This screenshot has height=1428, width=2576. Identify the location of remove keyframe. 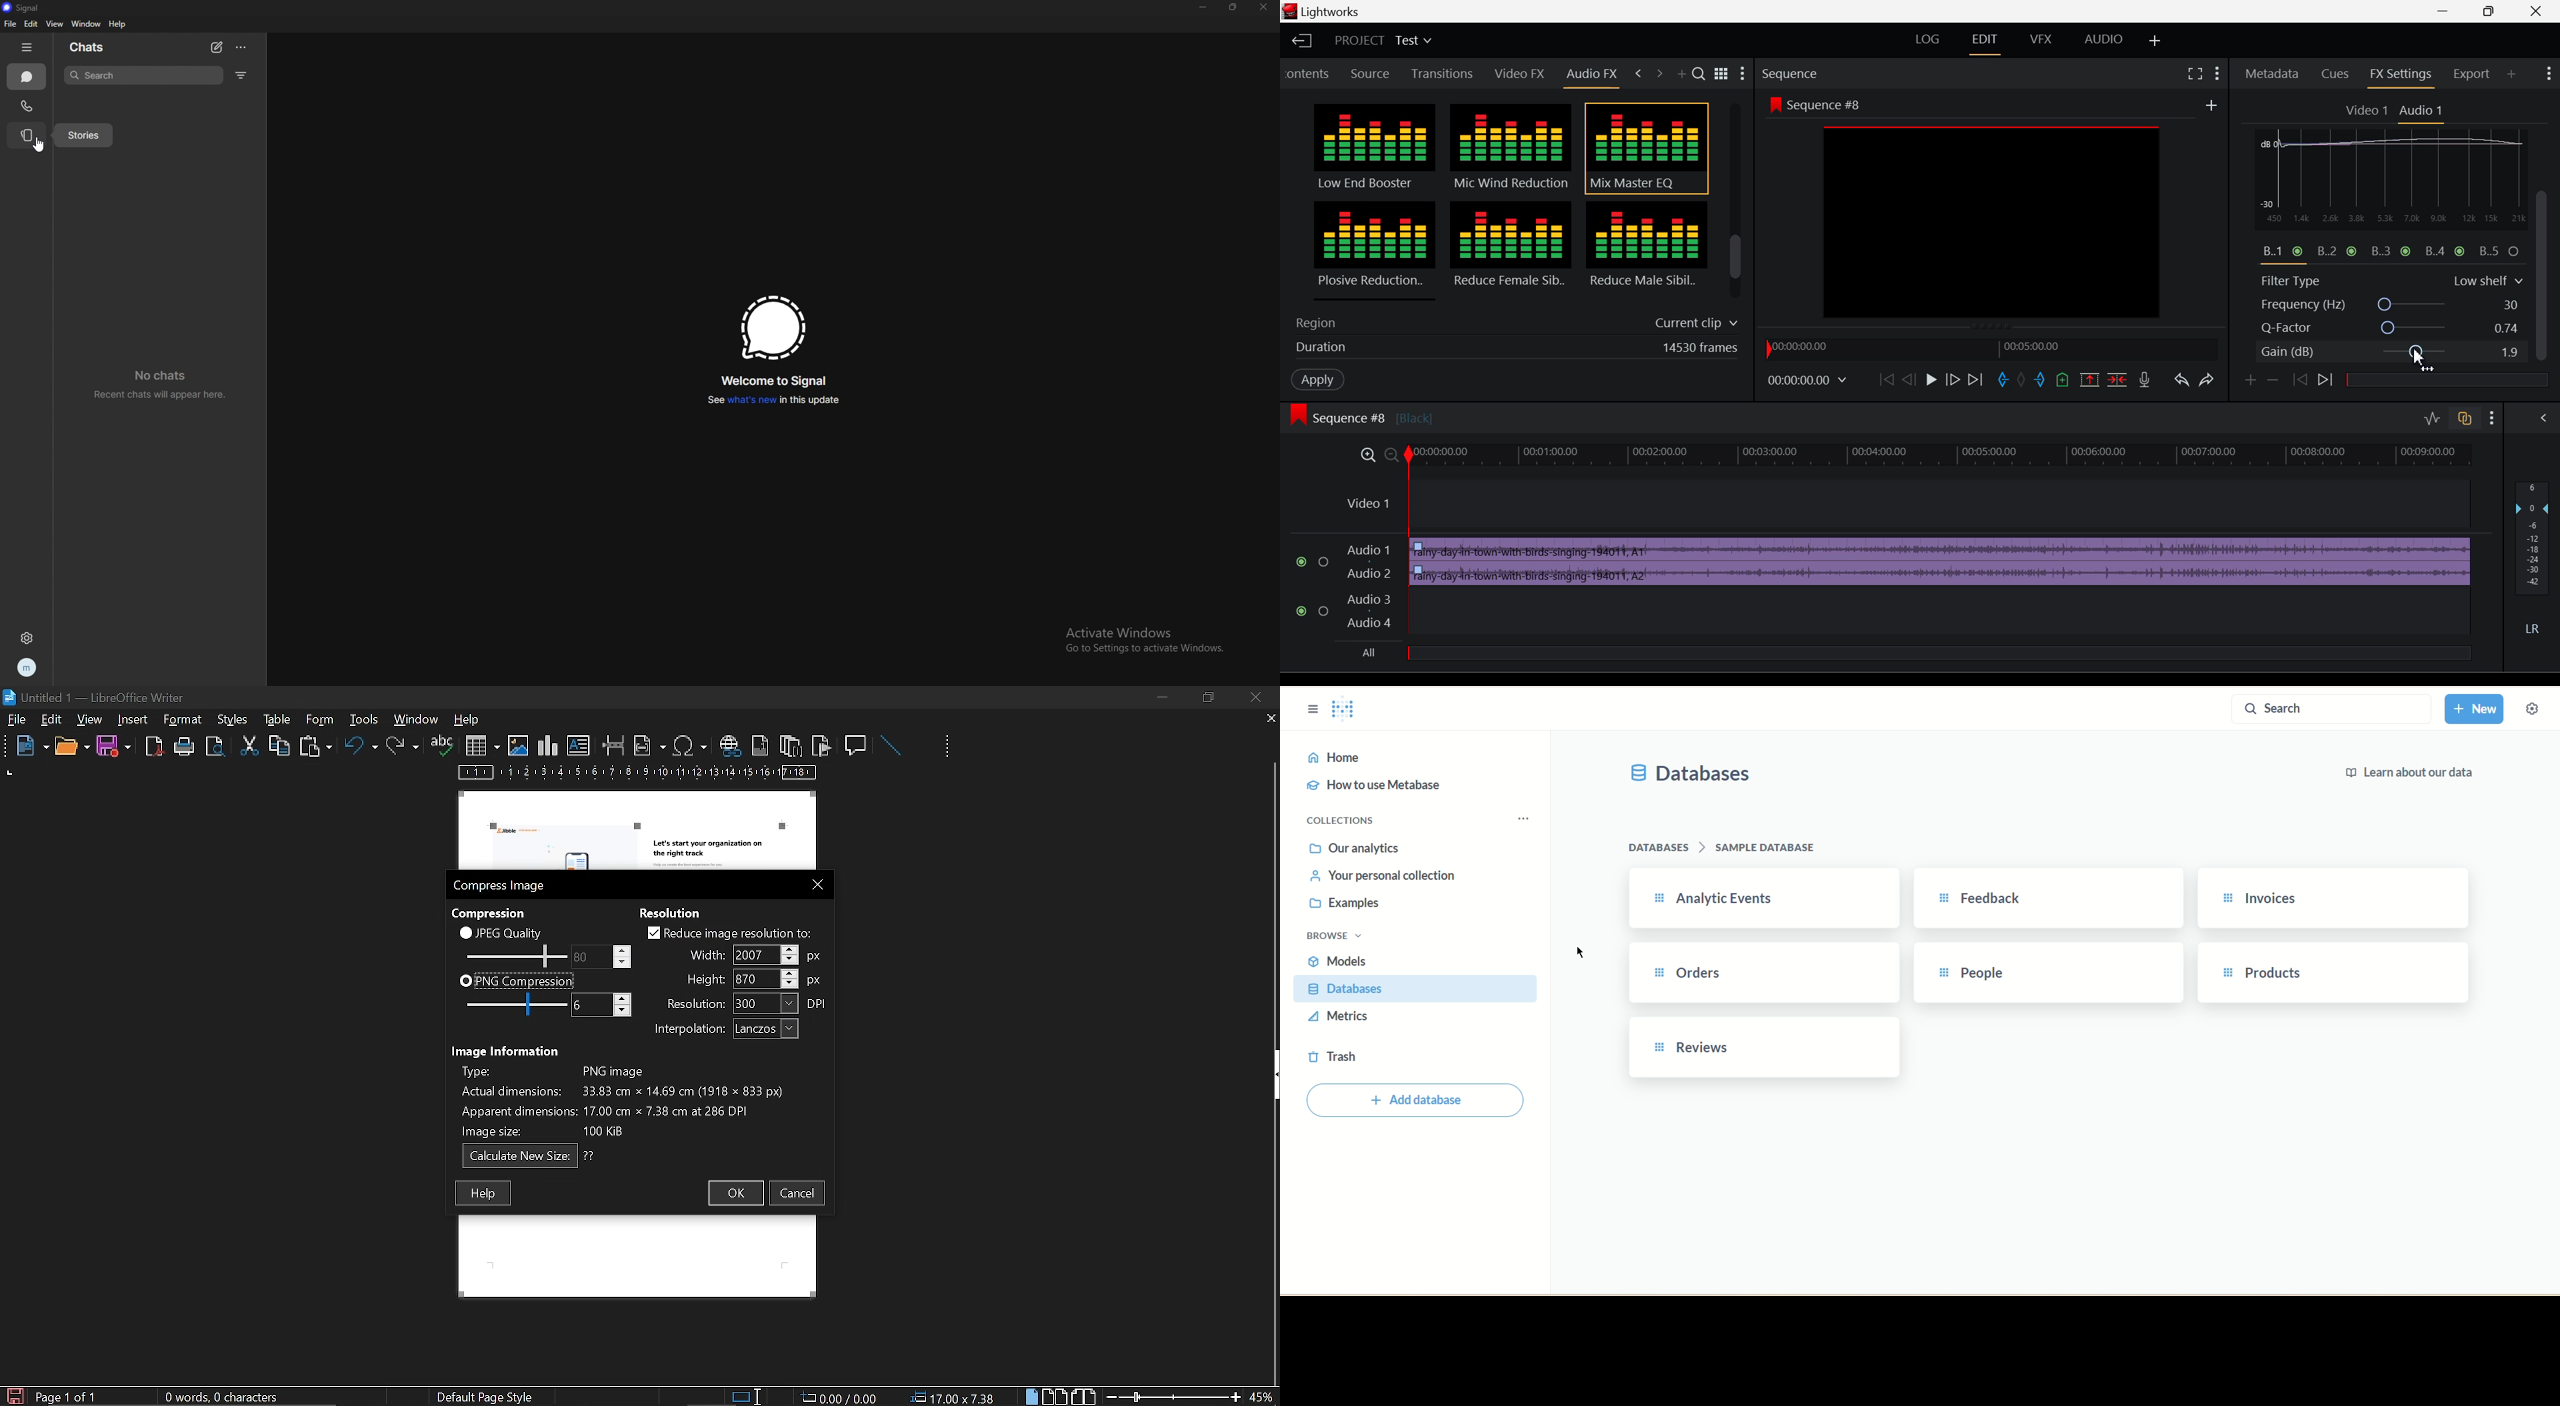
(2277, 381).